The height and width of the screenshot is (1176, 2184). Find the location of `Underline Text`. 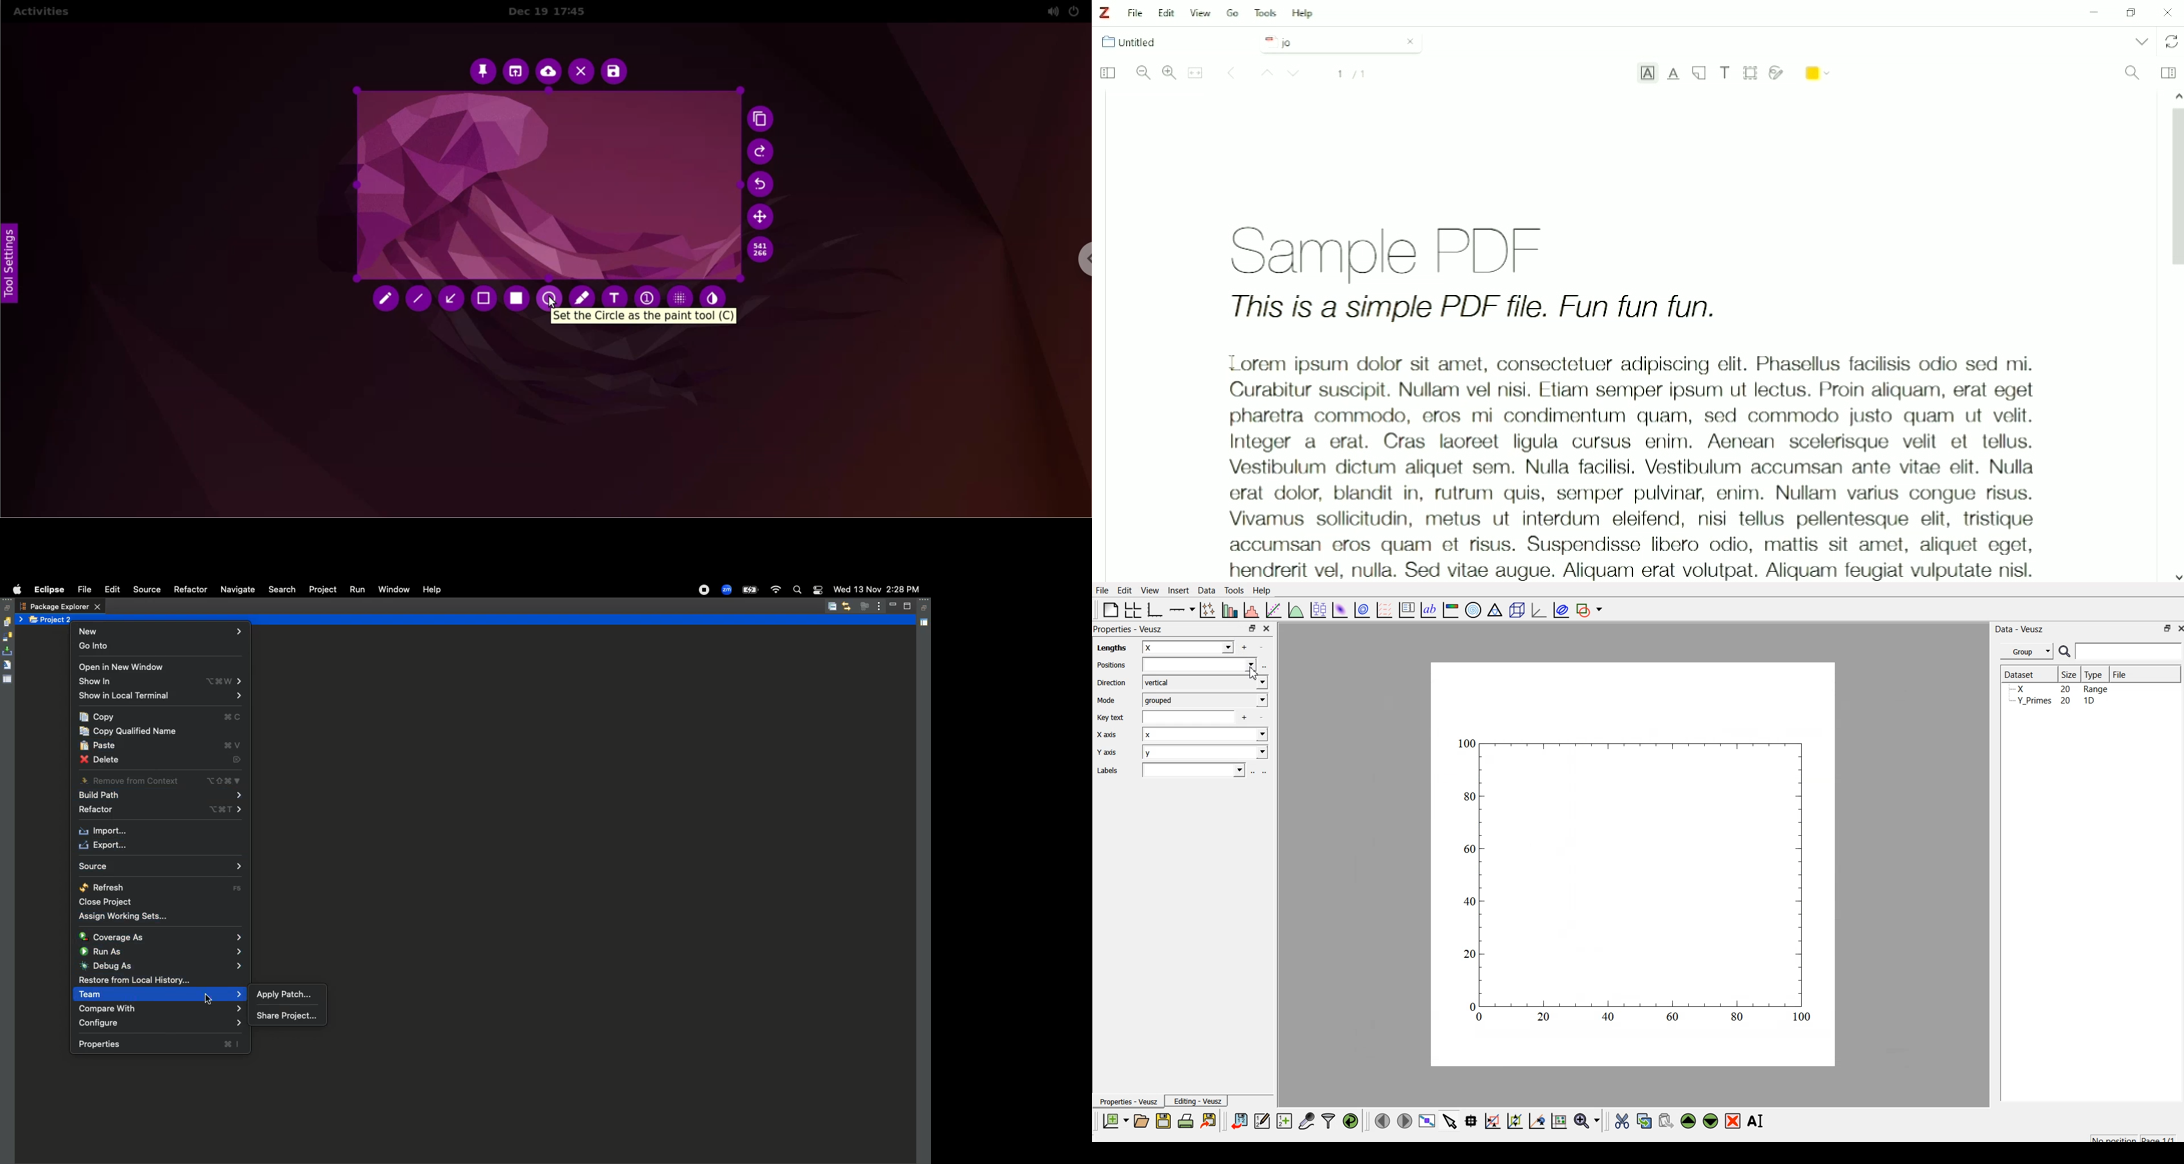

Underline Text is located at coordinates (1674, 74).